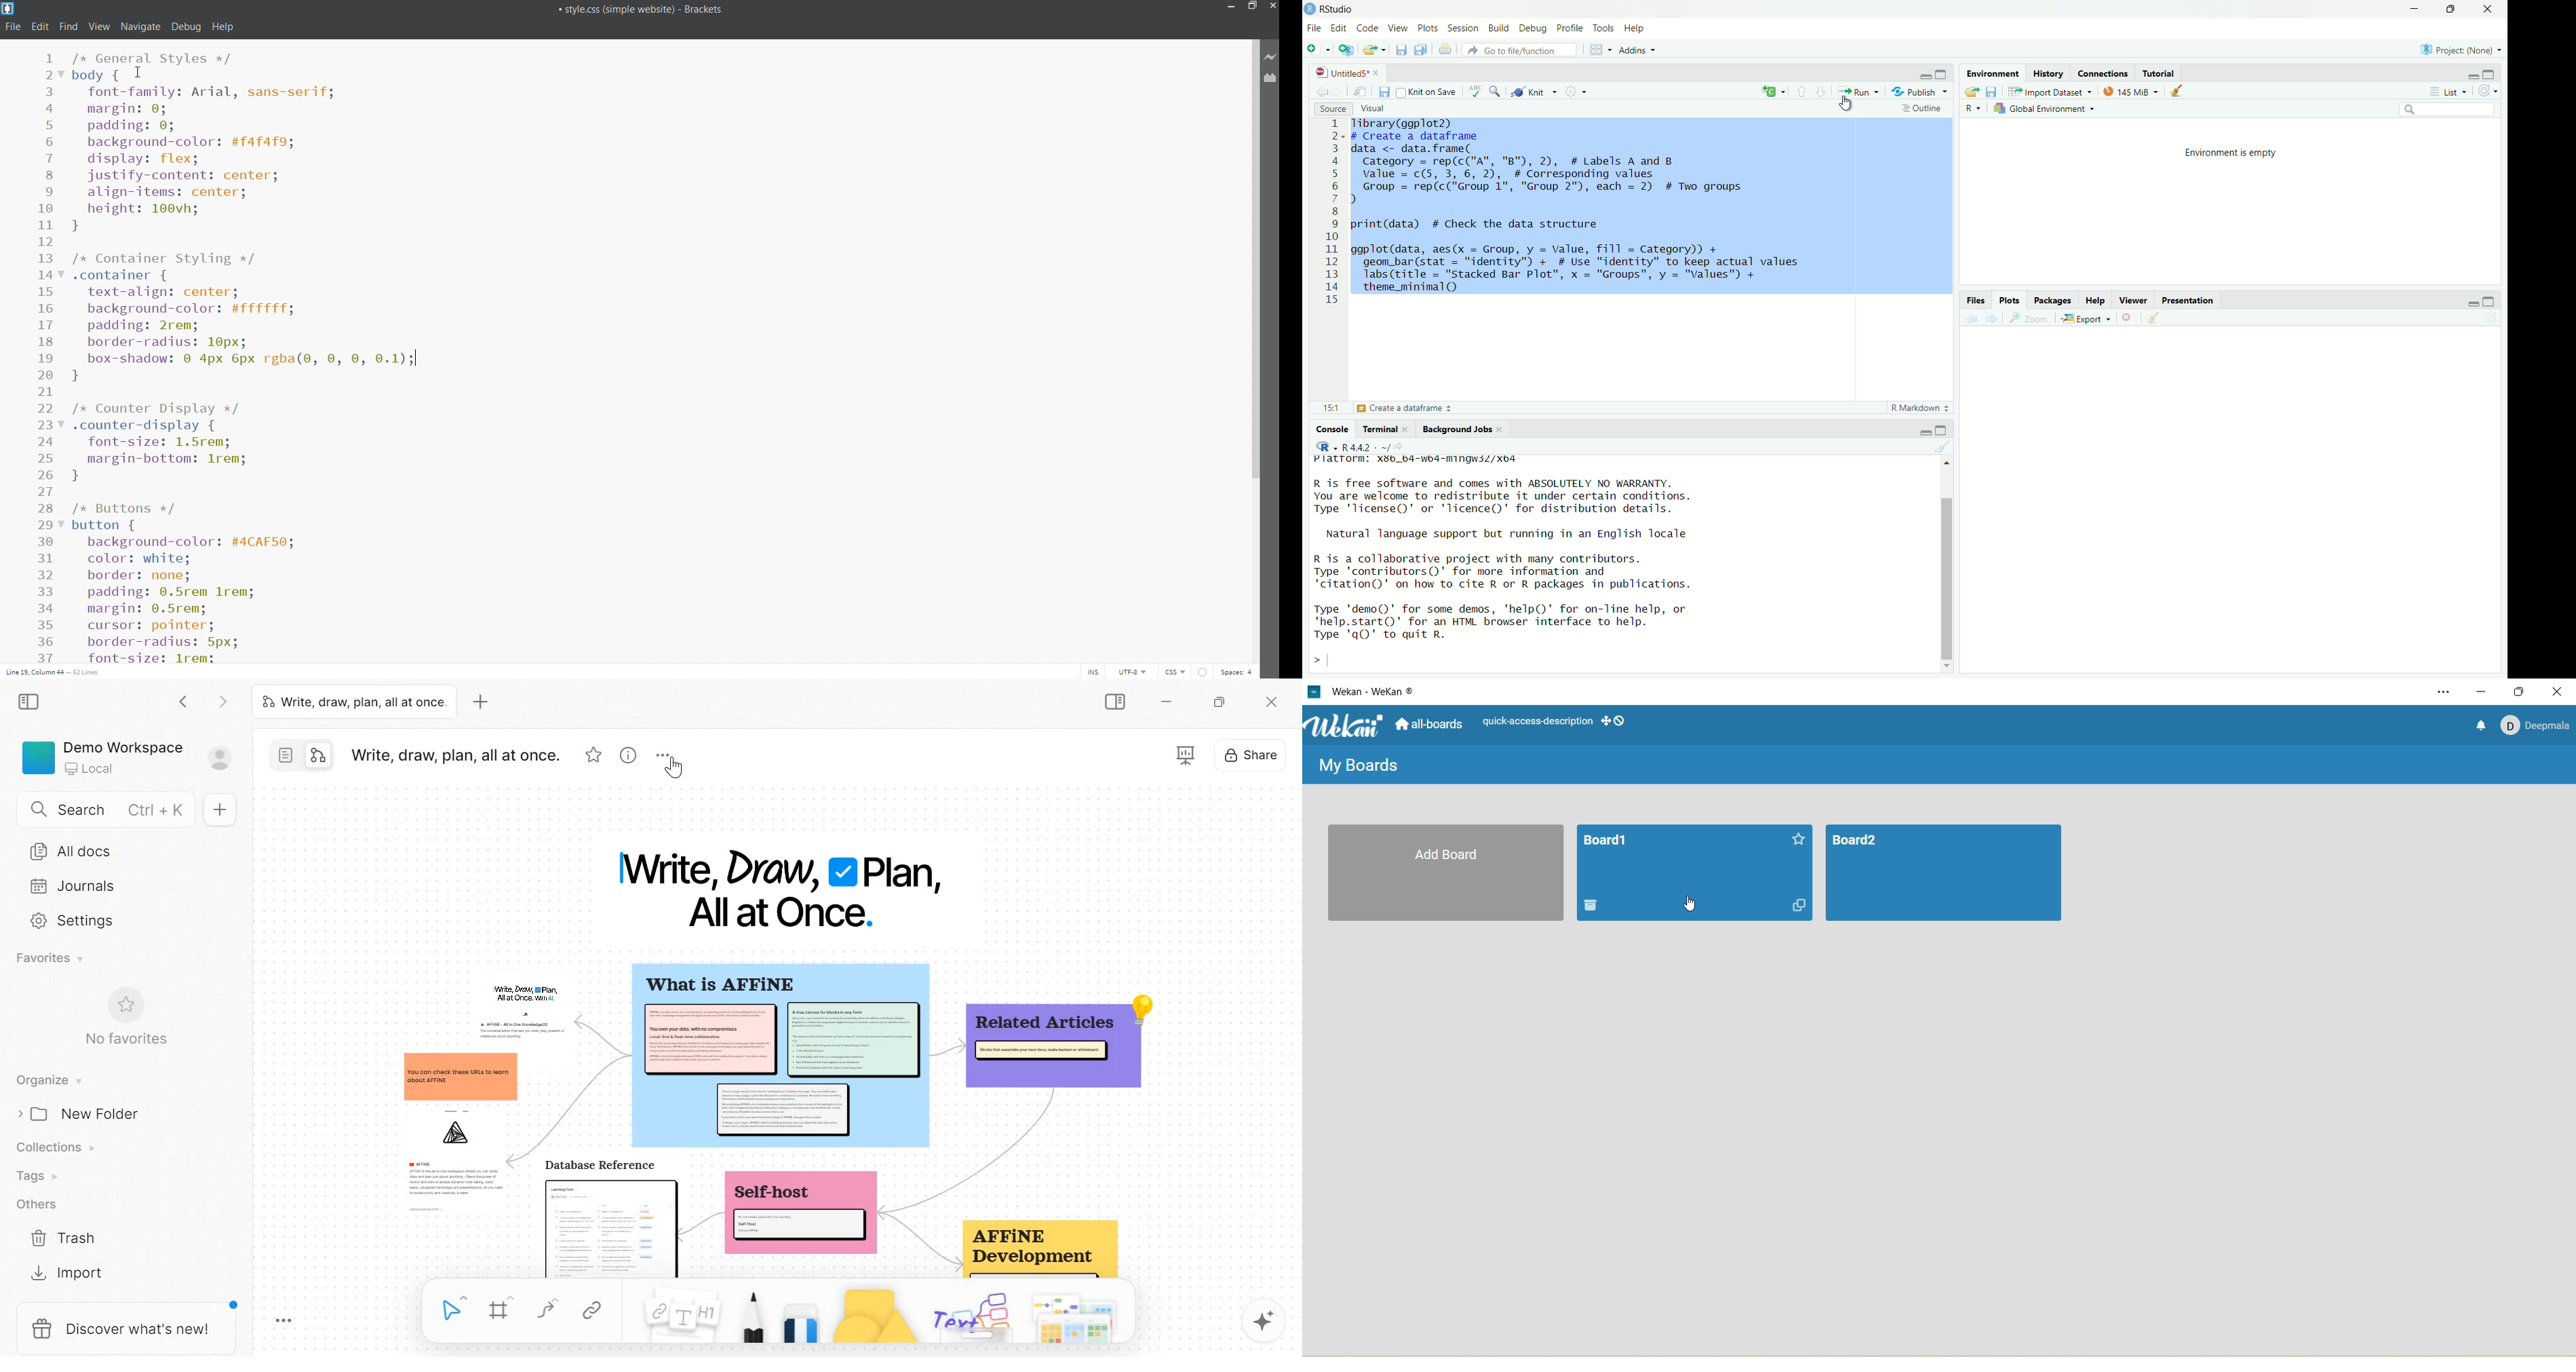 This screenshot has width=2576, height=1372. I want to click on Session, so click(1465, 28).